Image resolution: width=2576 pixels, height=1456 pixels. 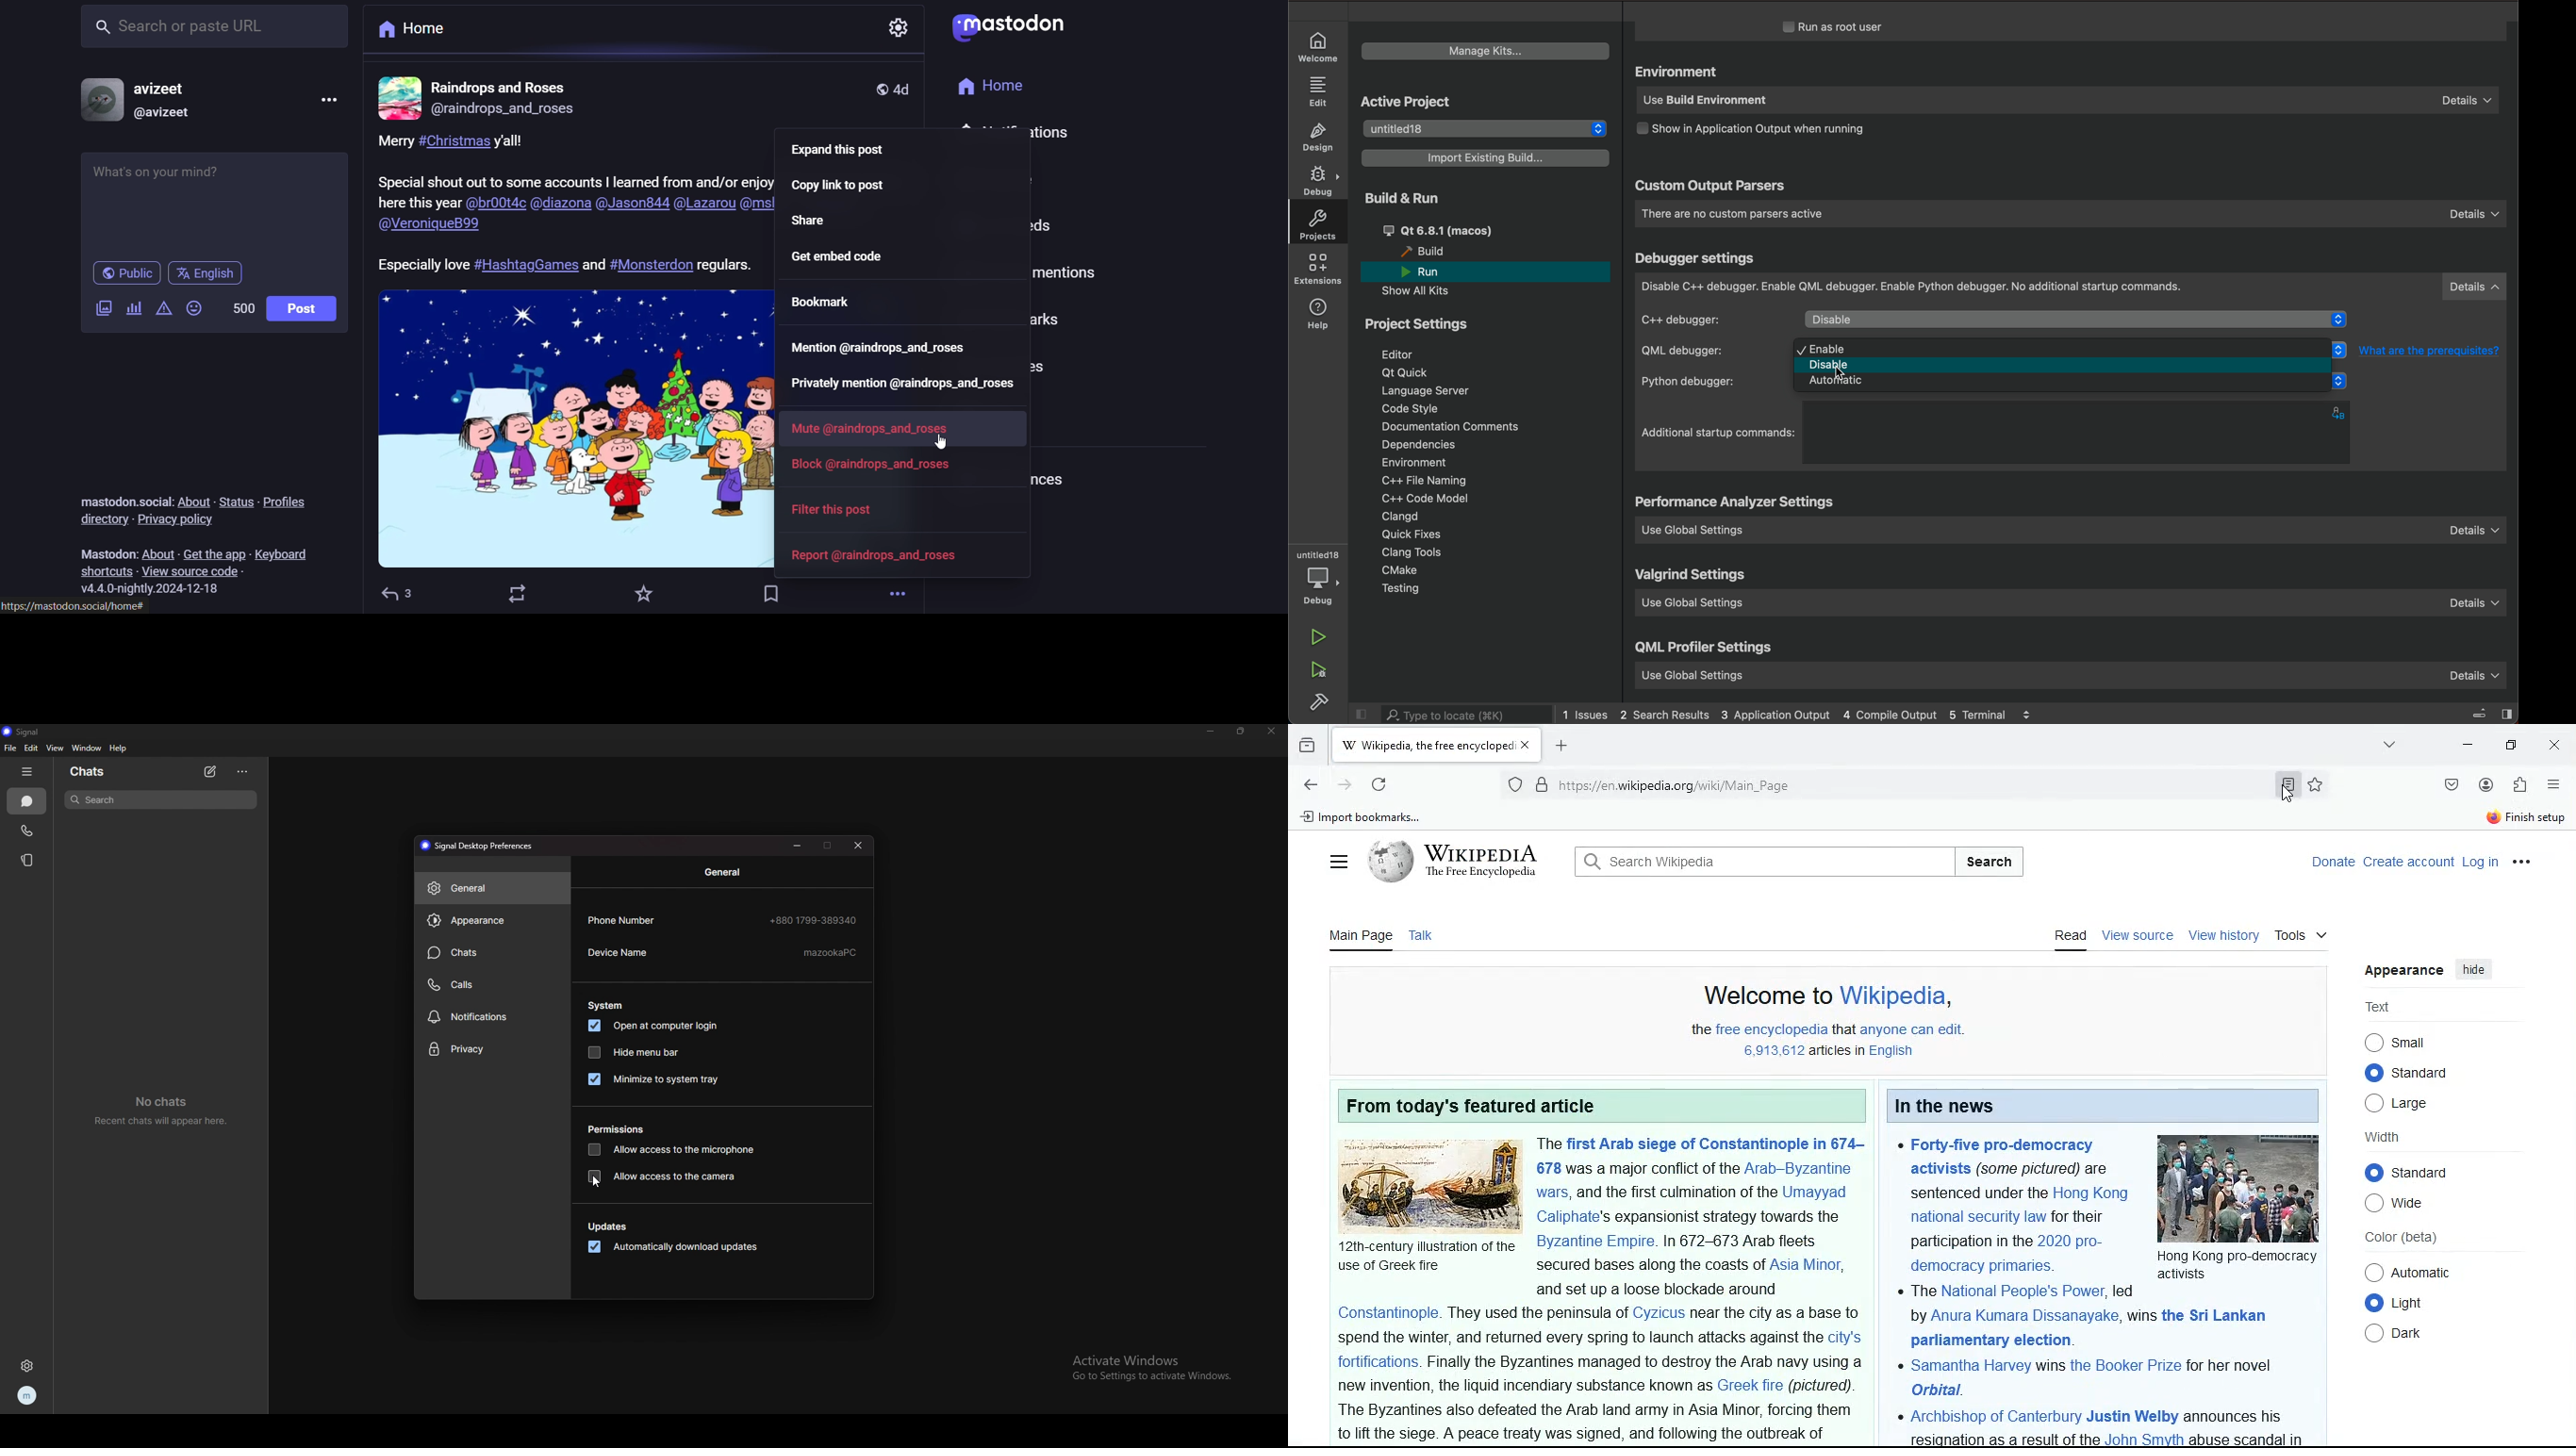 I want to click on @br00t4c, so click(x=494, y=204).